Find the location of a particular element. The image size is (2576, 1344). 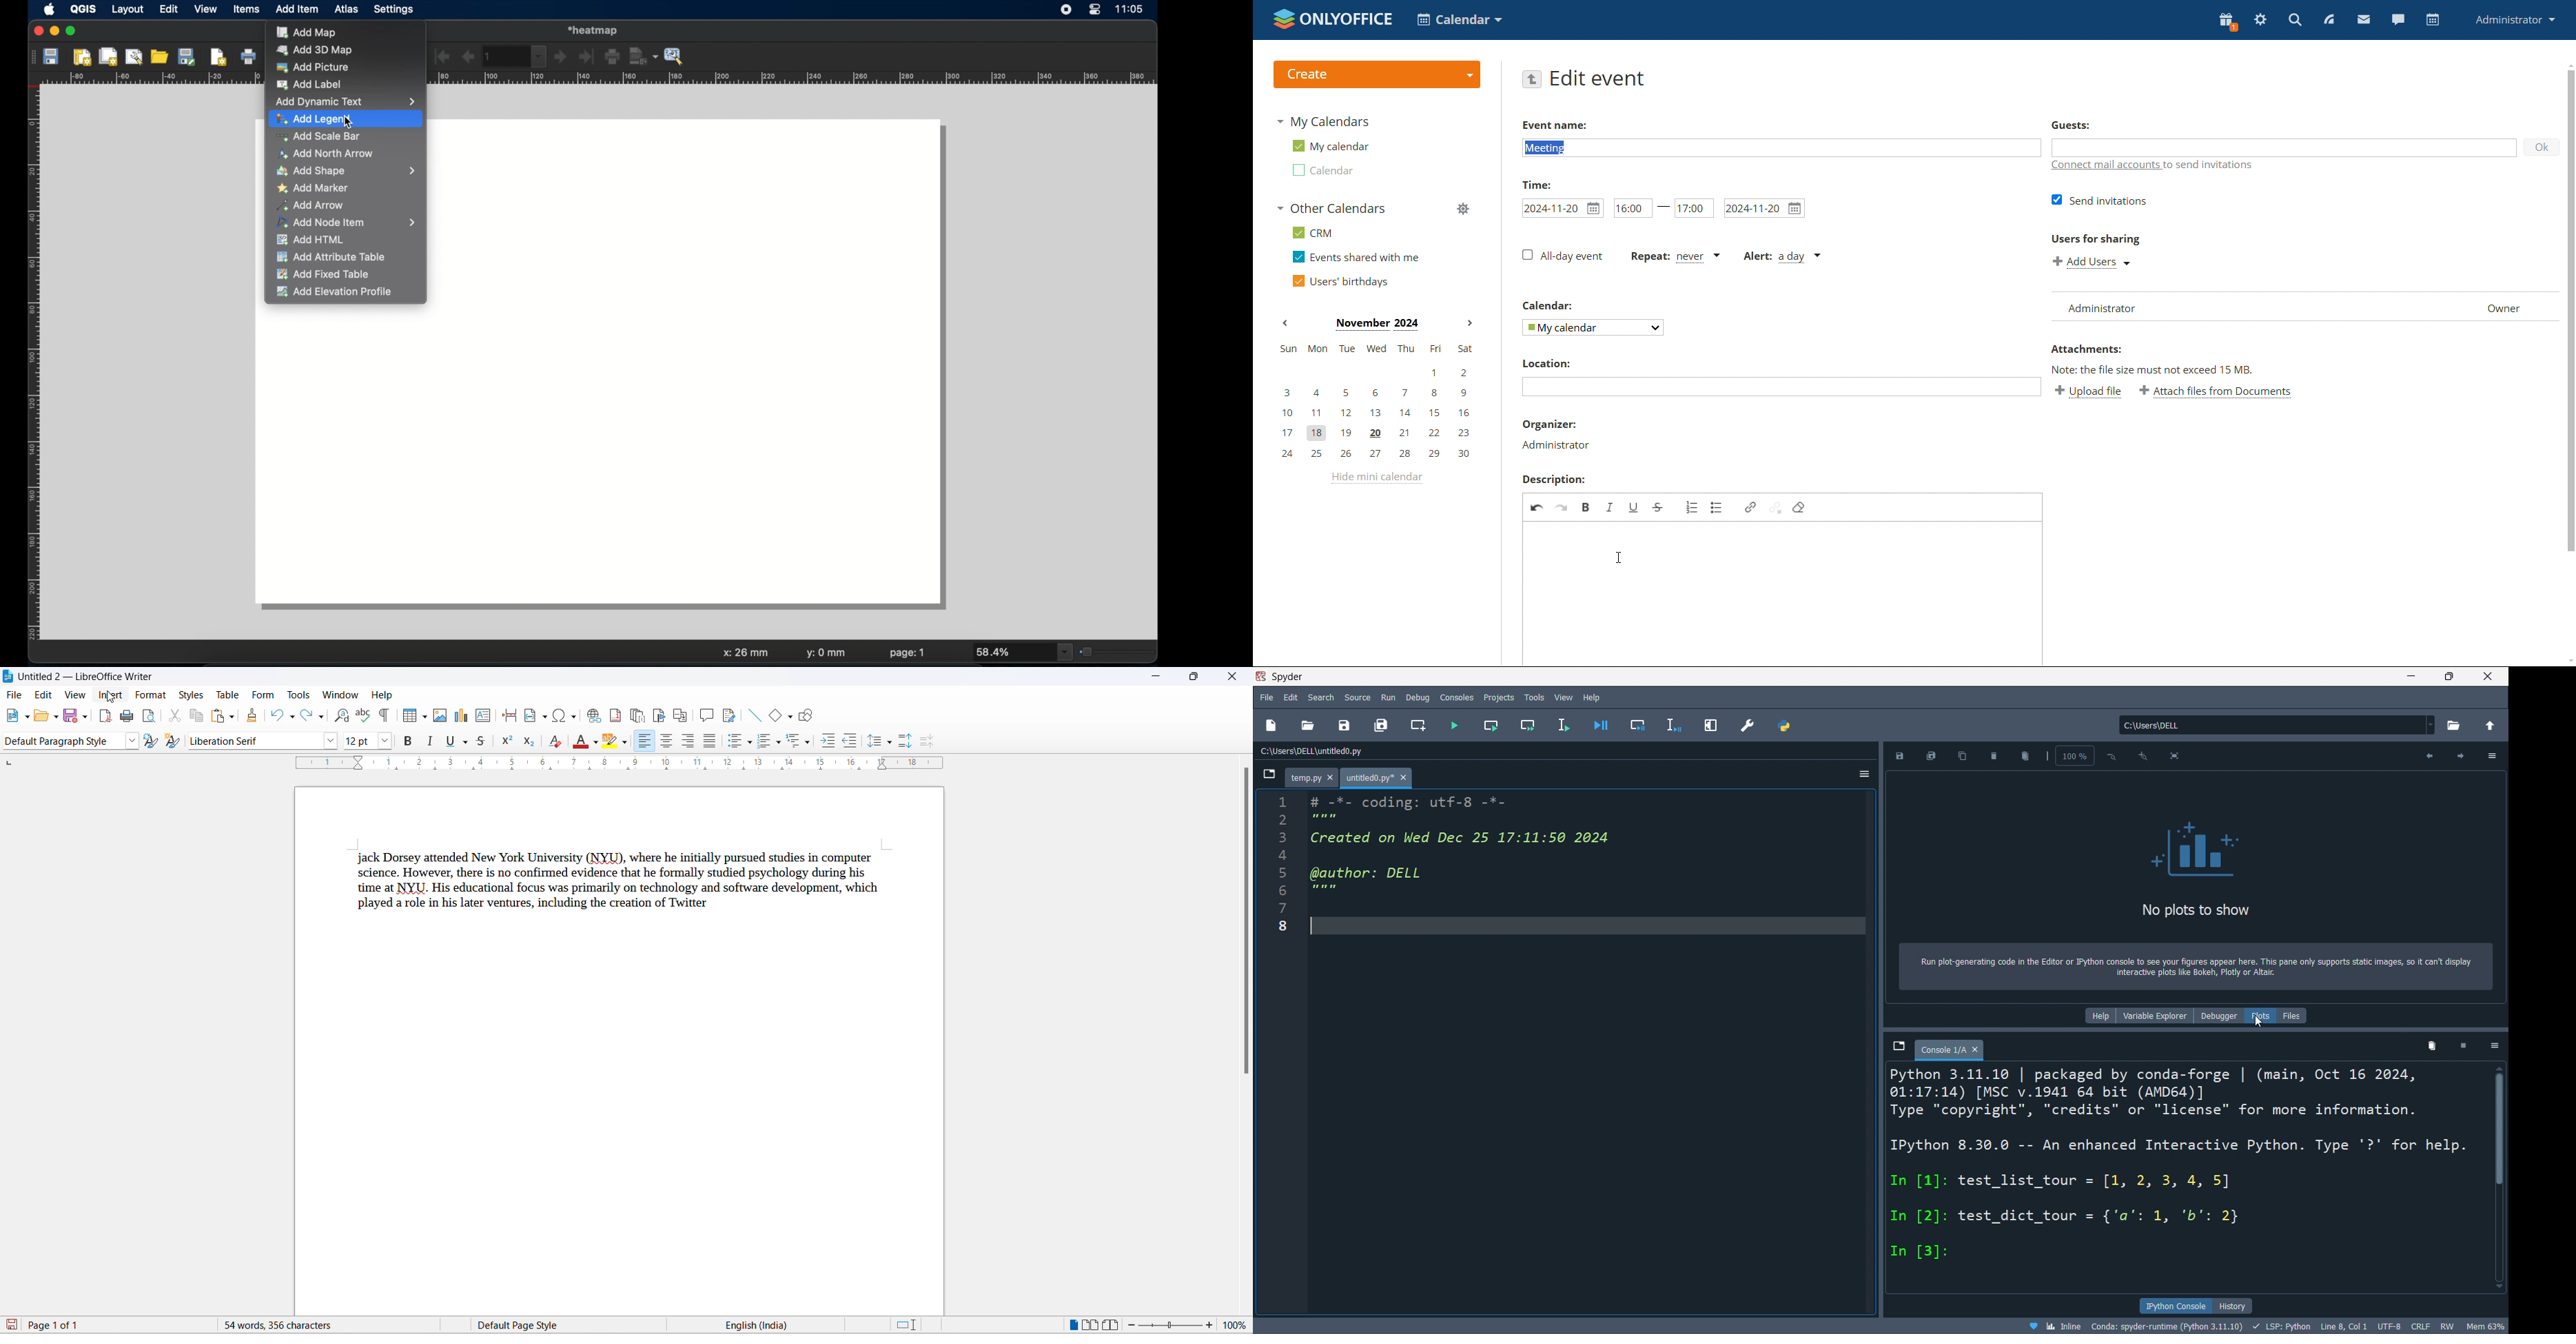

select outline options is located at coordinates (812, 745).